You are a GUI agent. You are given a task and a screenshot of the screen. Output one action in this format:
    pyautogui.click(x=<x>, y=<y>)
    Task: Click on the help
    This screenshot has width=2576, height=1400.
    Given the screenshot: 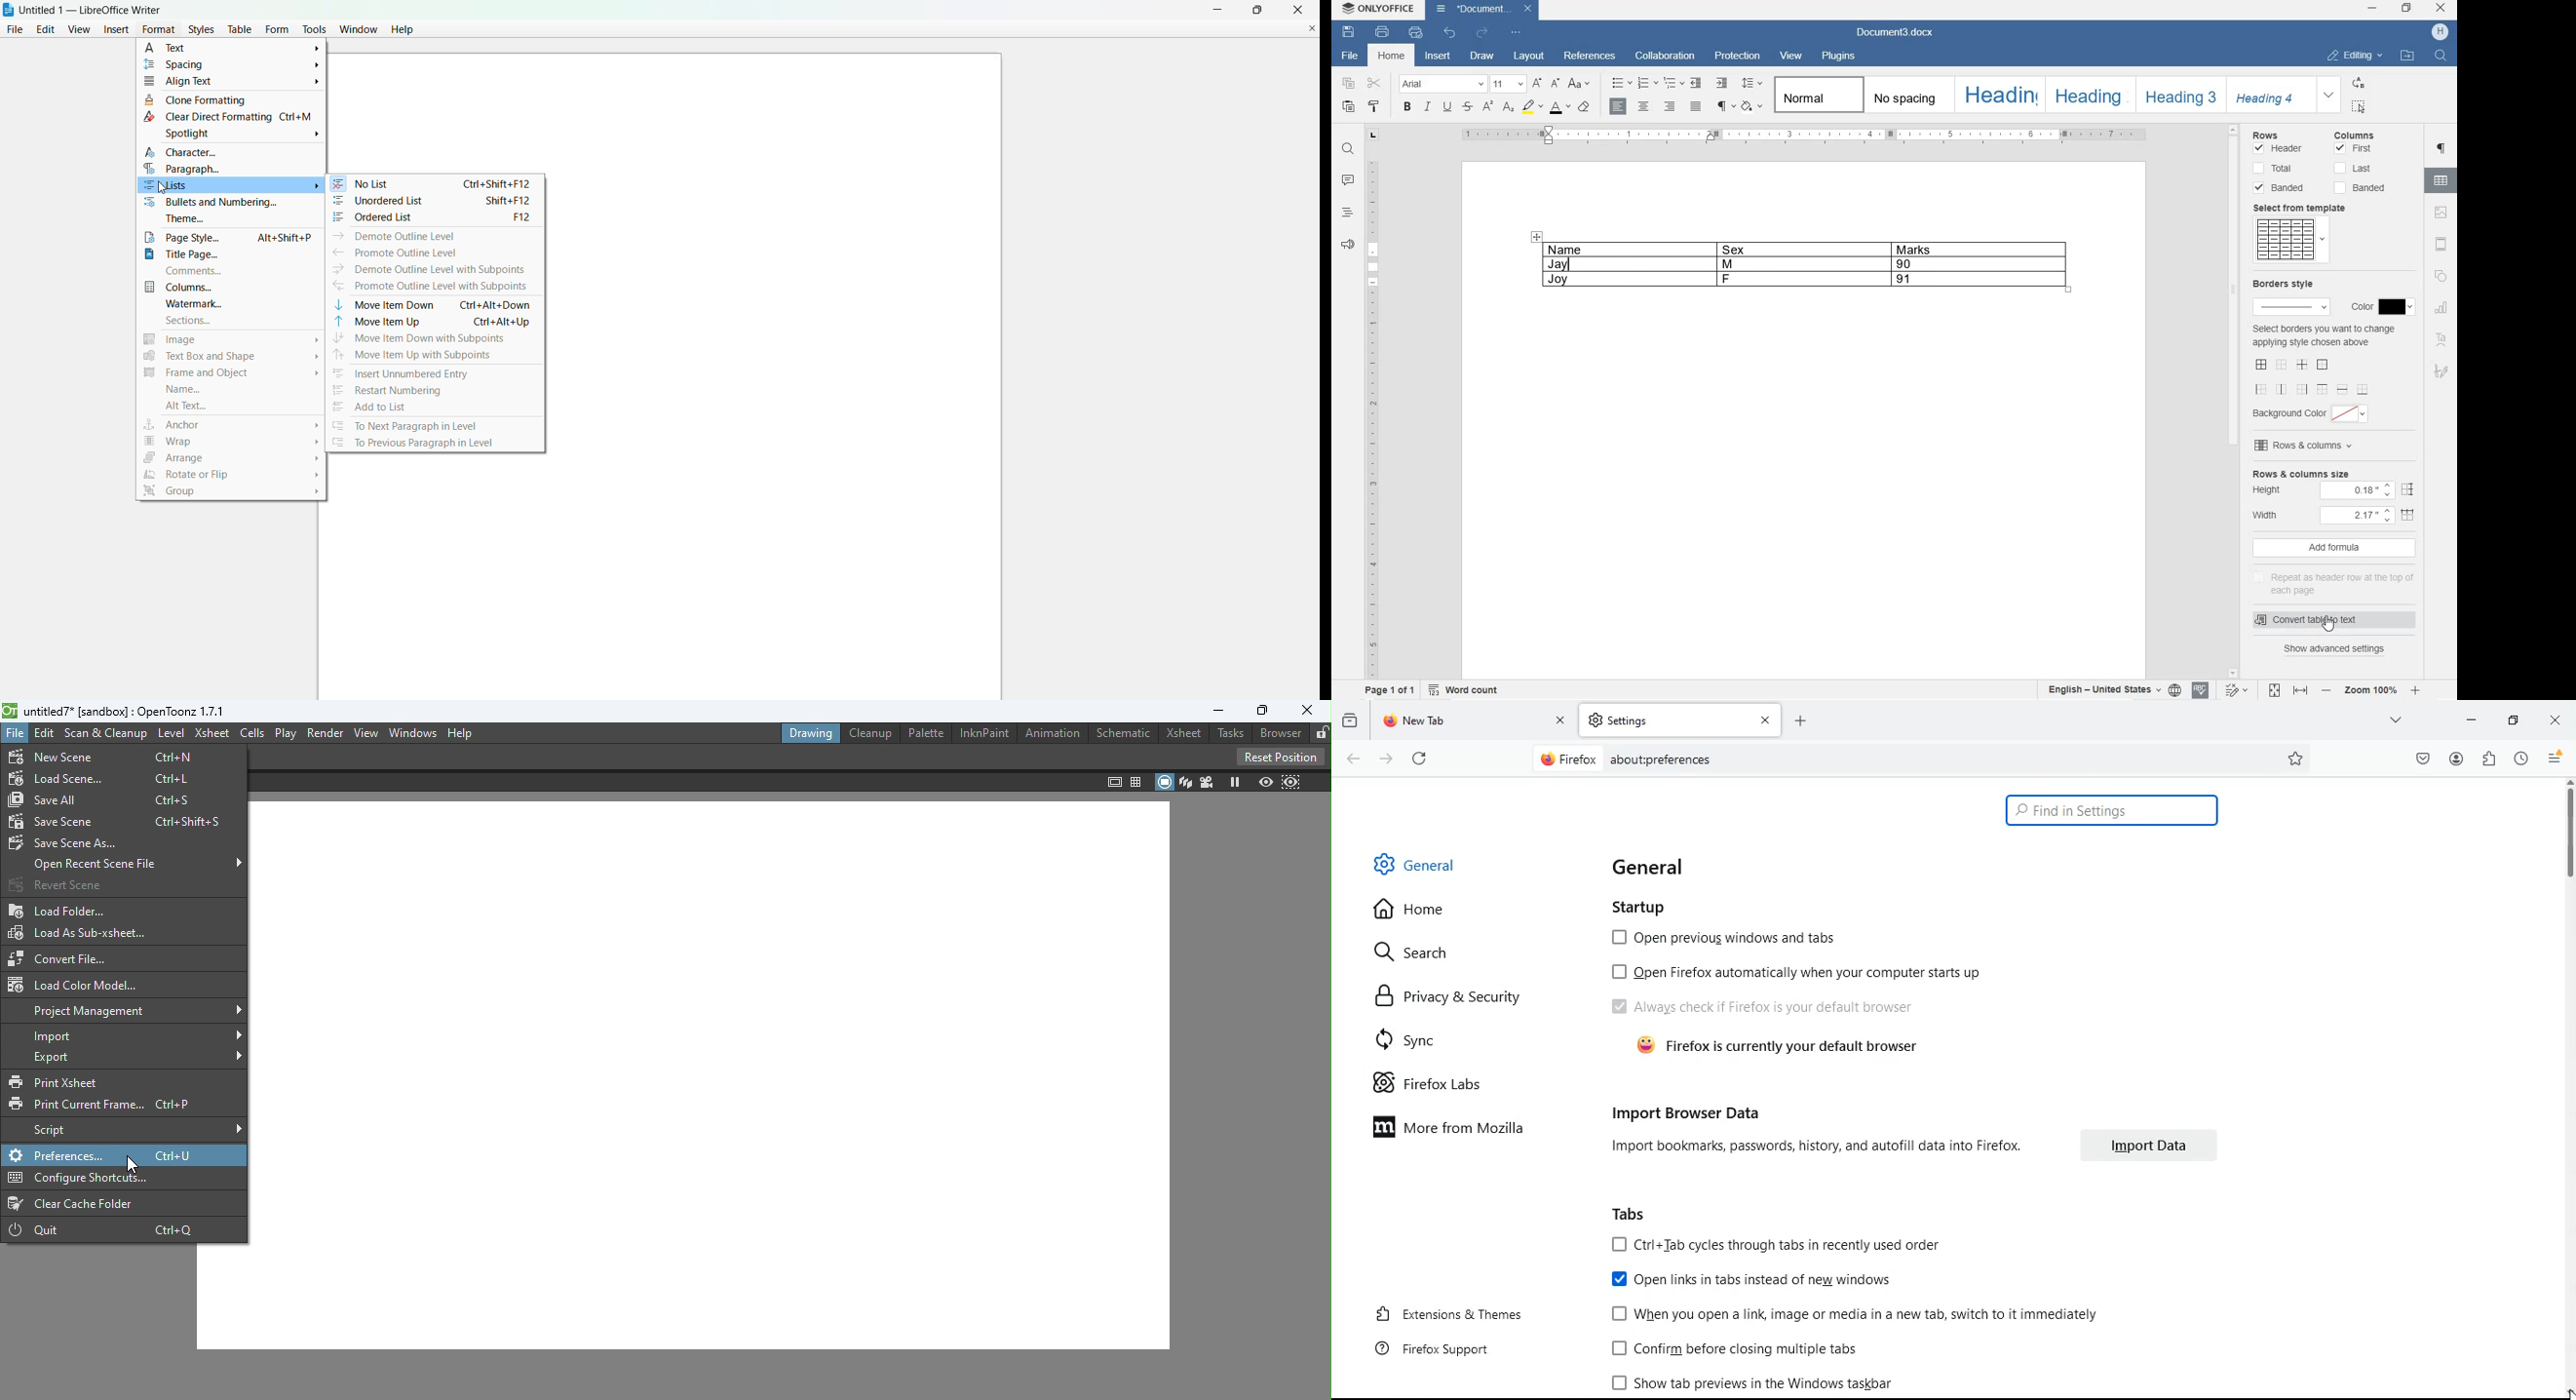 What is the action you would take?
    pyautogui.click(x=403, y=29)
    